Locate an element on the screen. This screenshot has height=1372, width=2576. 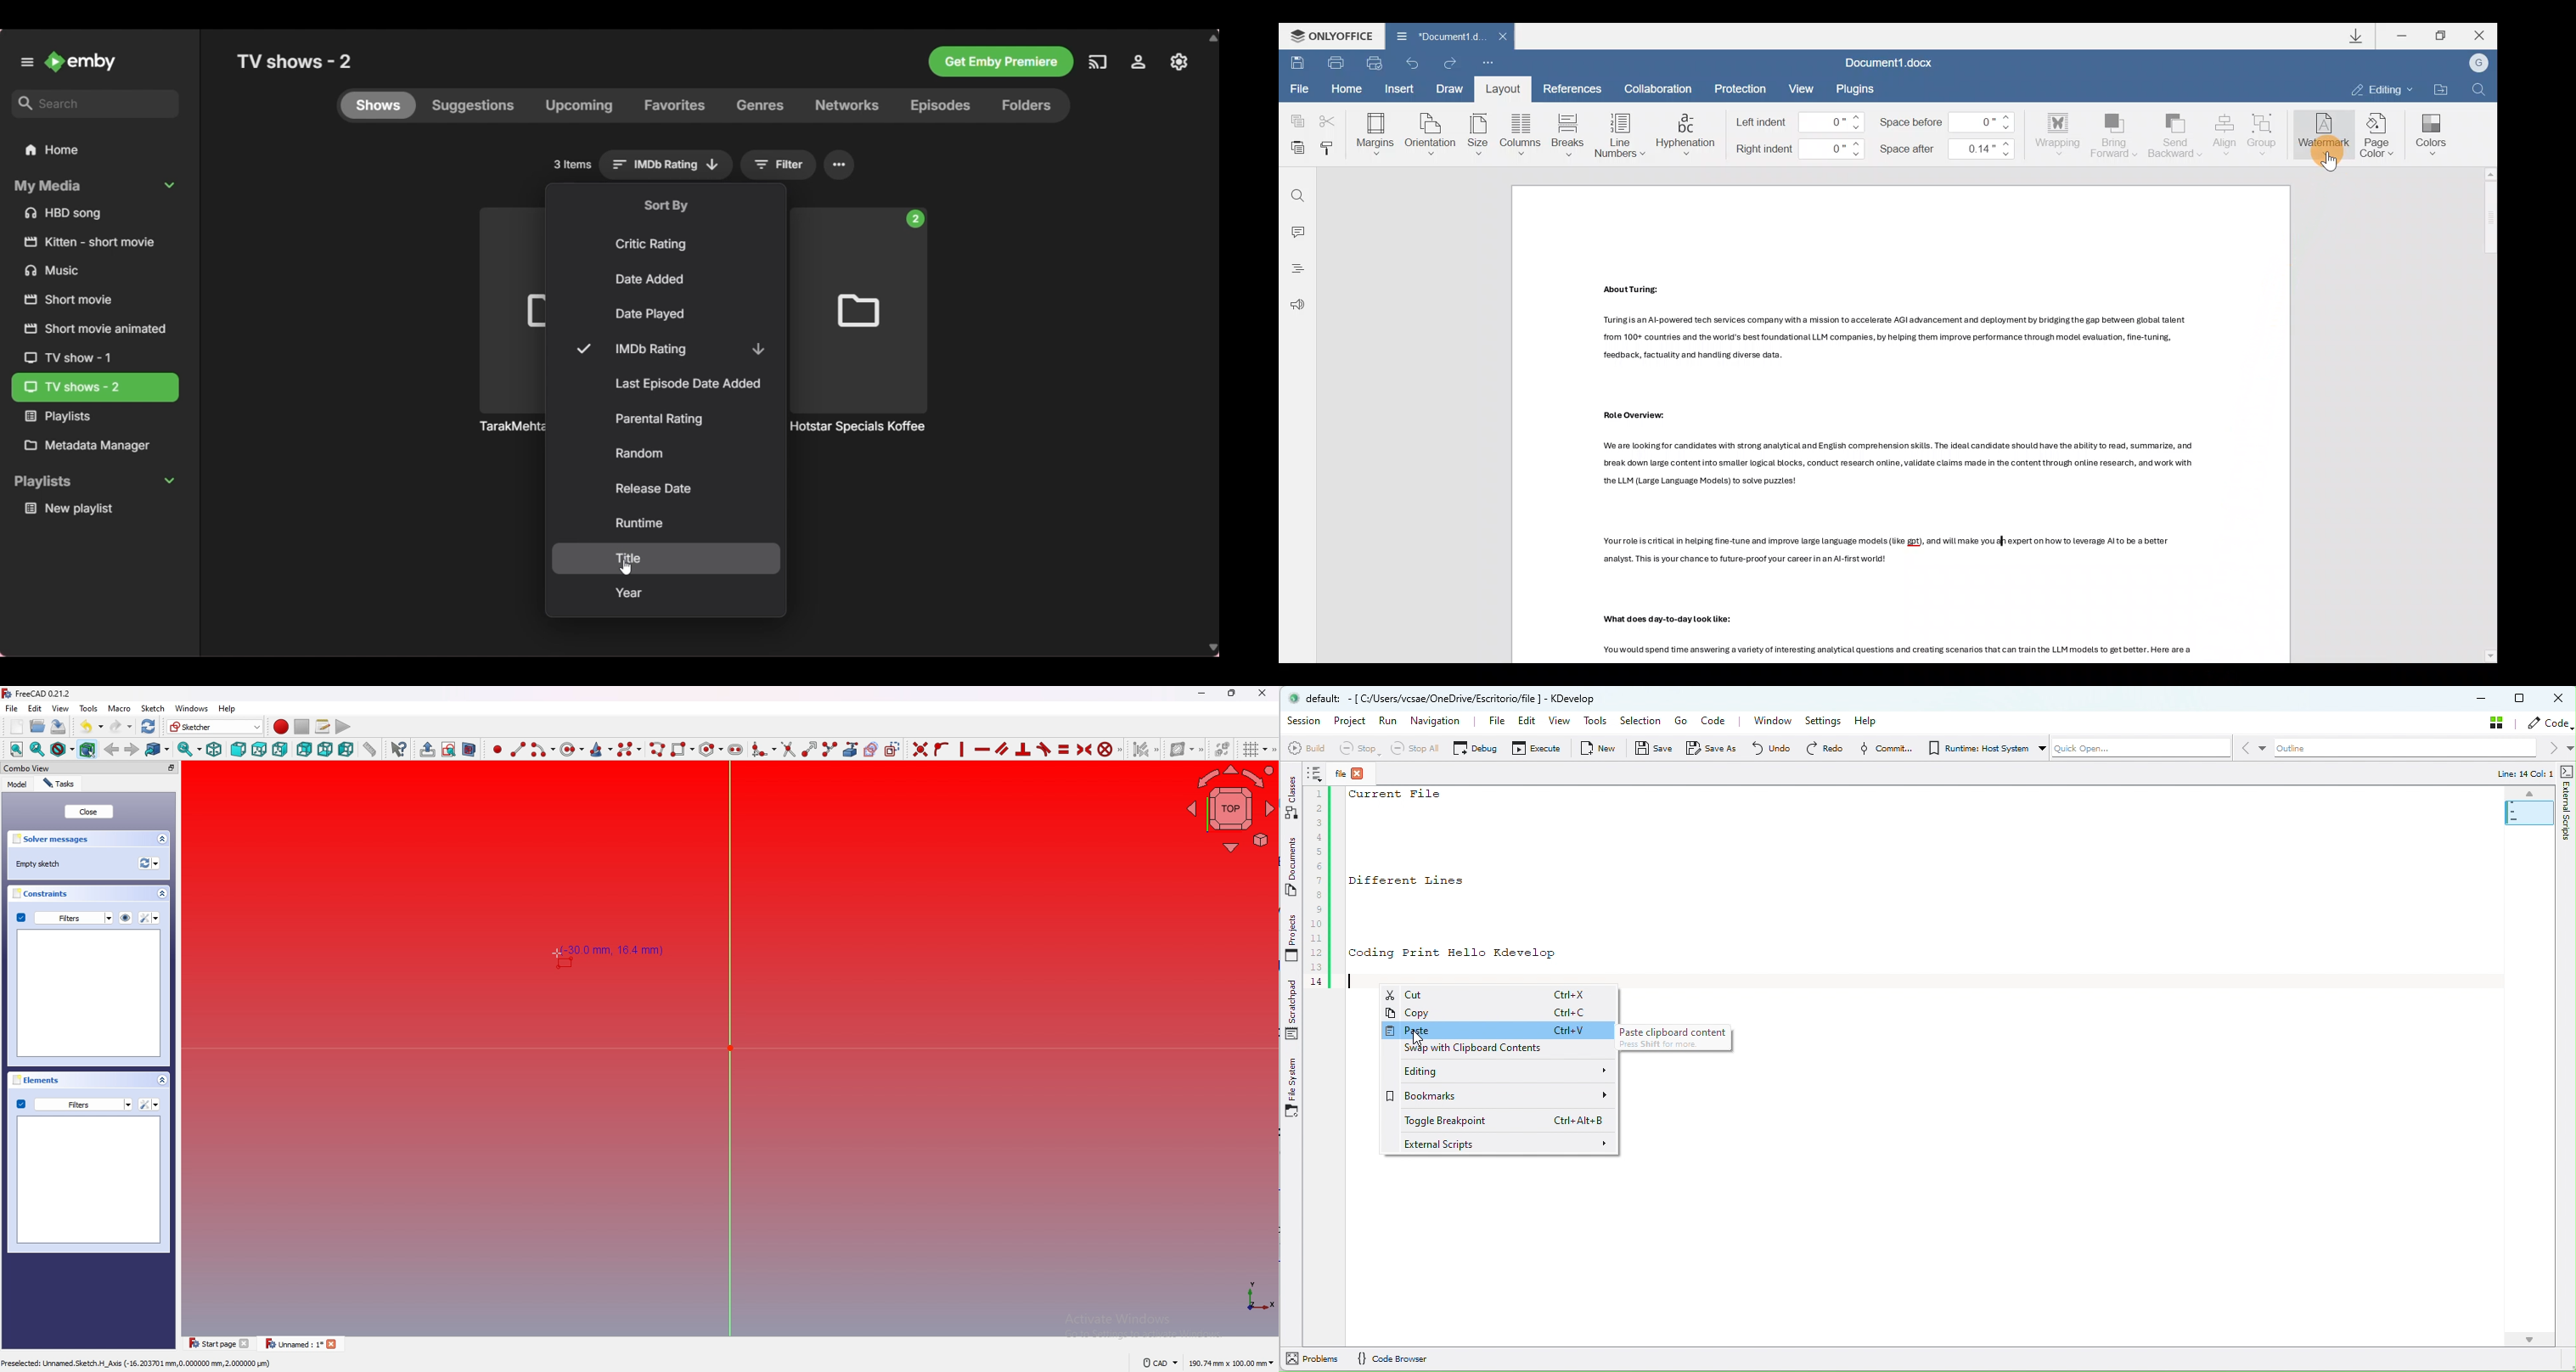
 is located at coordinates (89, 243).